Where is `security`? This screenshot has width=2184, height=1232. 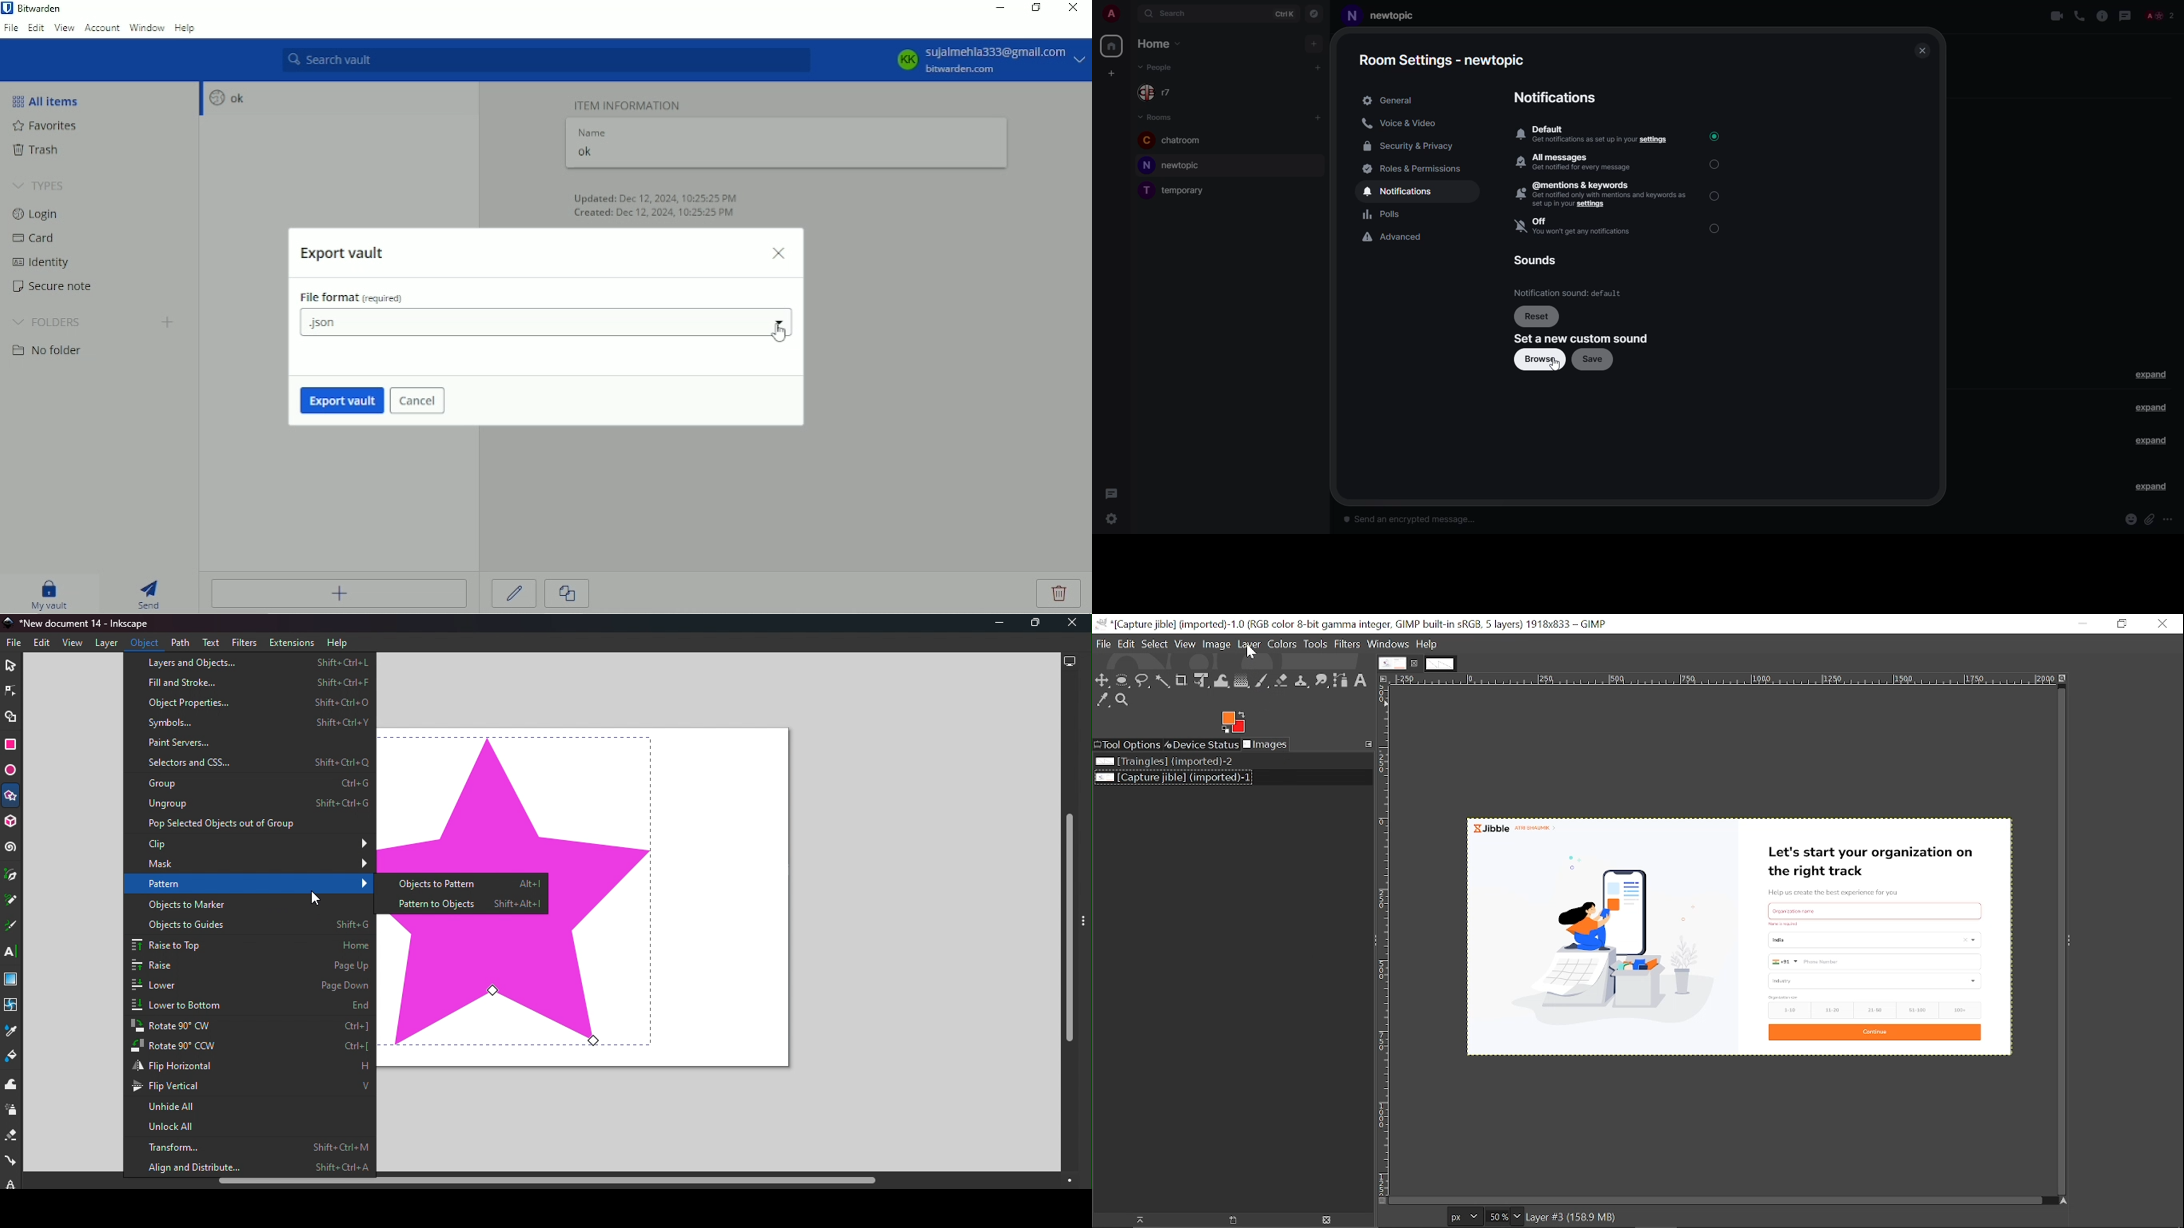 security is located at coordinates (1410, 146).